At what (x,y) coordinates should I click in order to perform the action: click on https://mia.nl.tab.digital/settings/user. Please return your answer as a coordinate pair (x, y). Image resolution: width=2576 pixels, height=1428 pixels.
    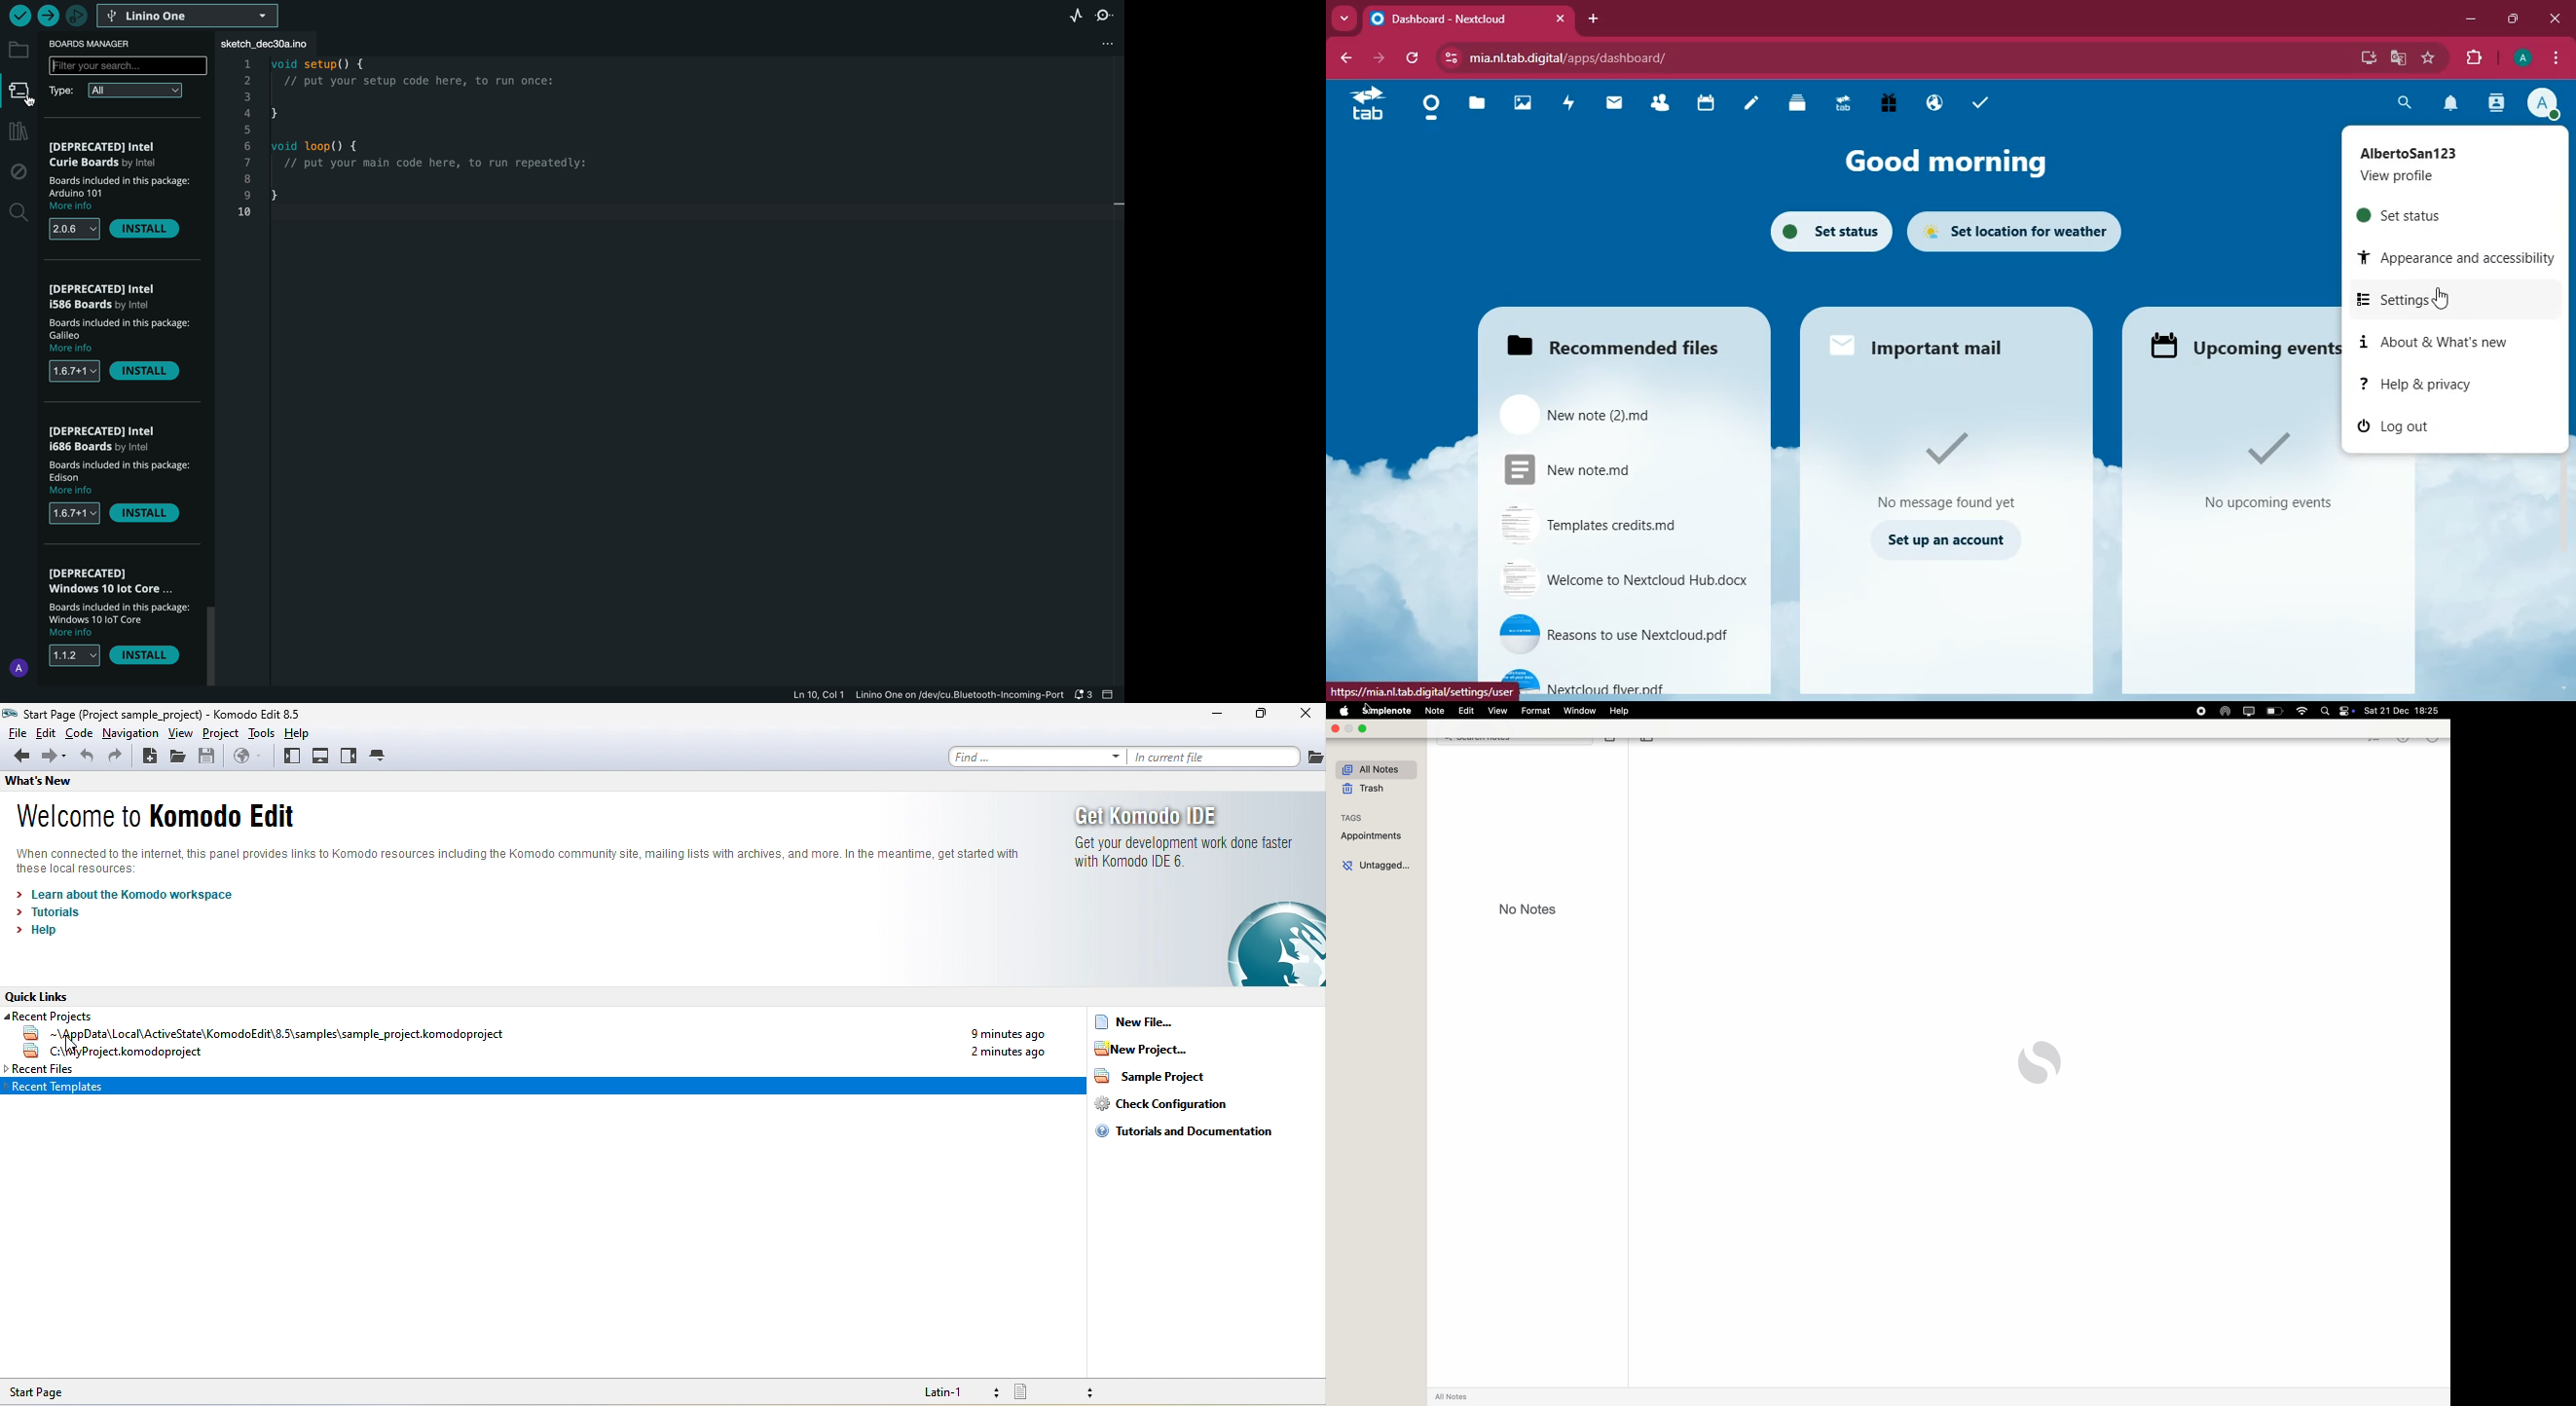
    Looking at the image, I should click on (1423, 690).